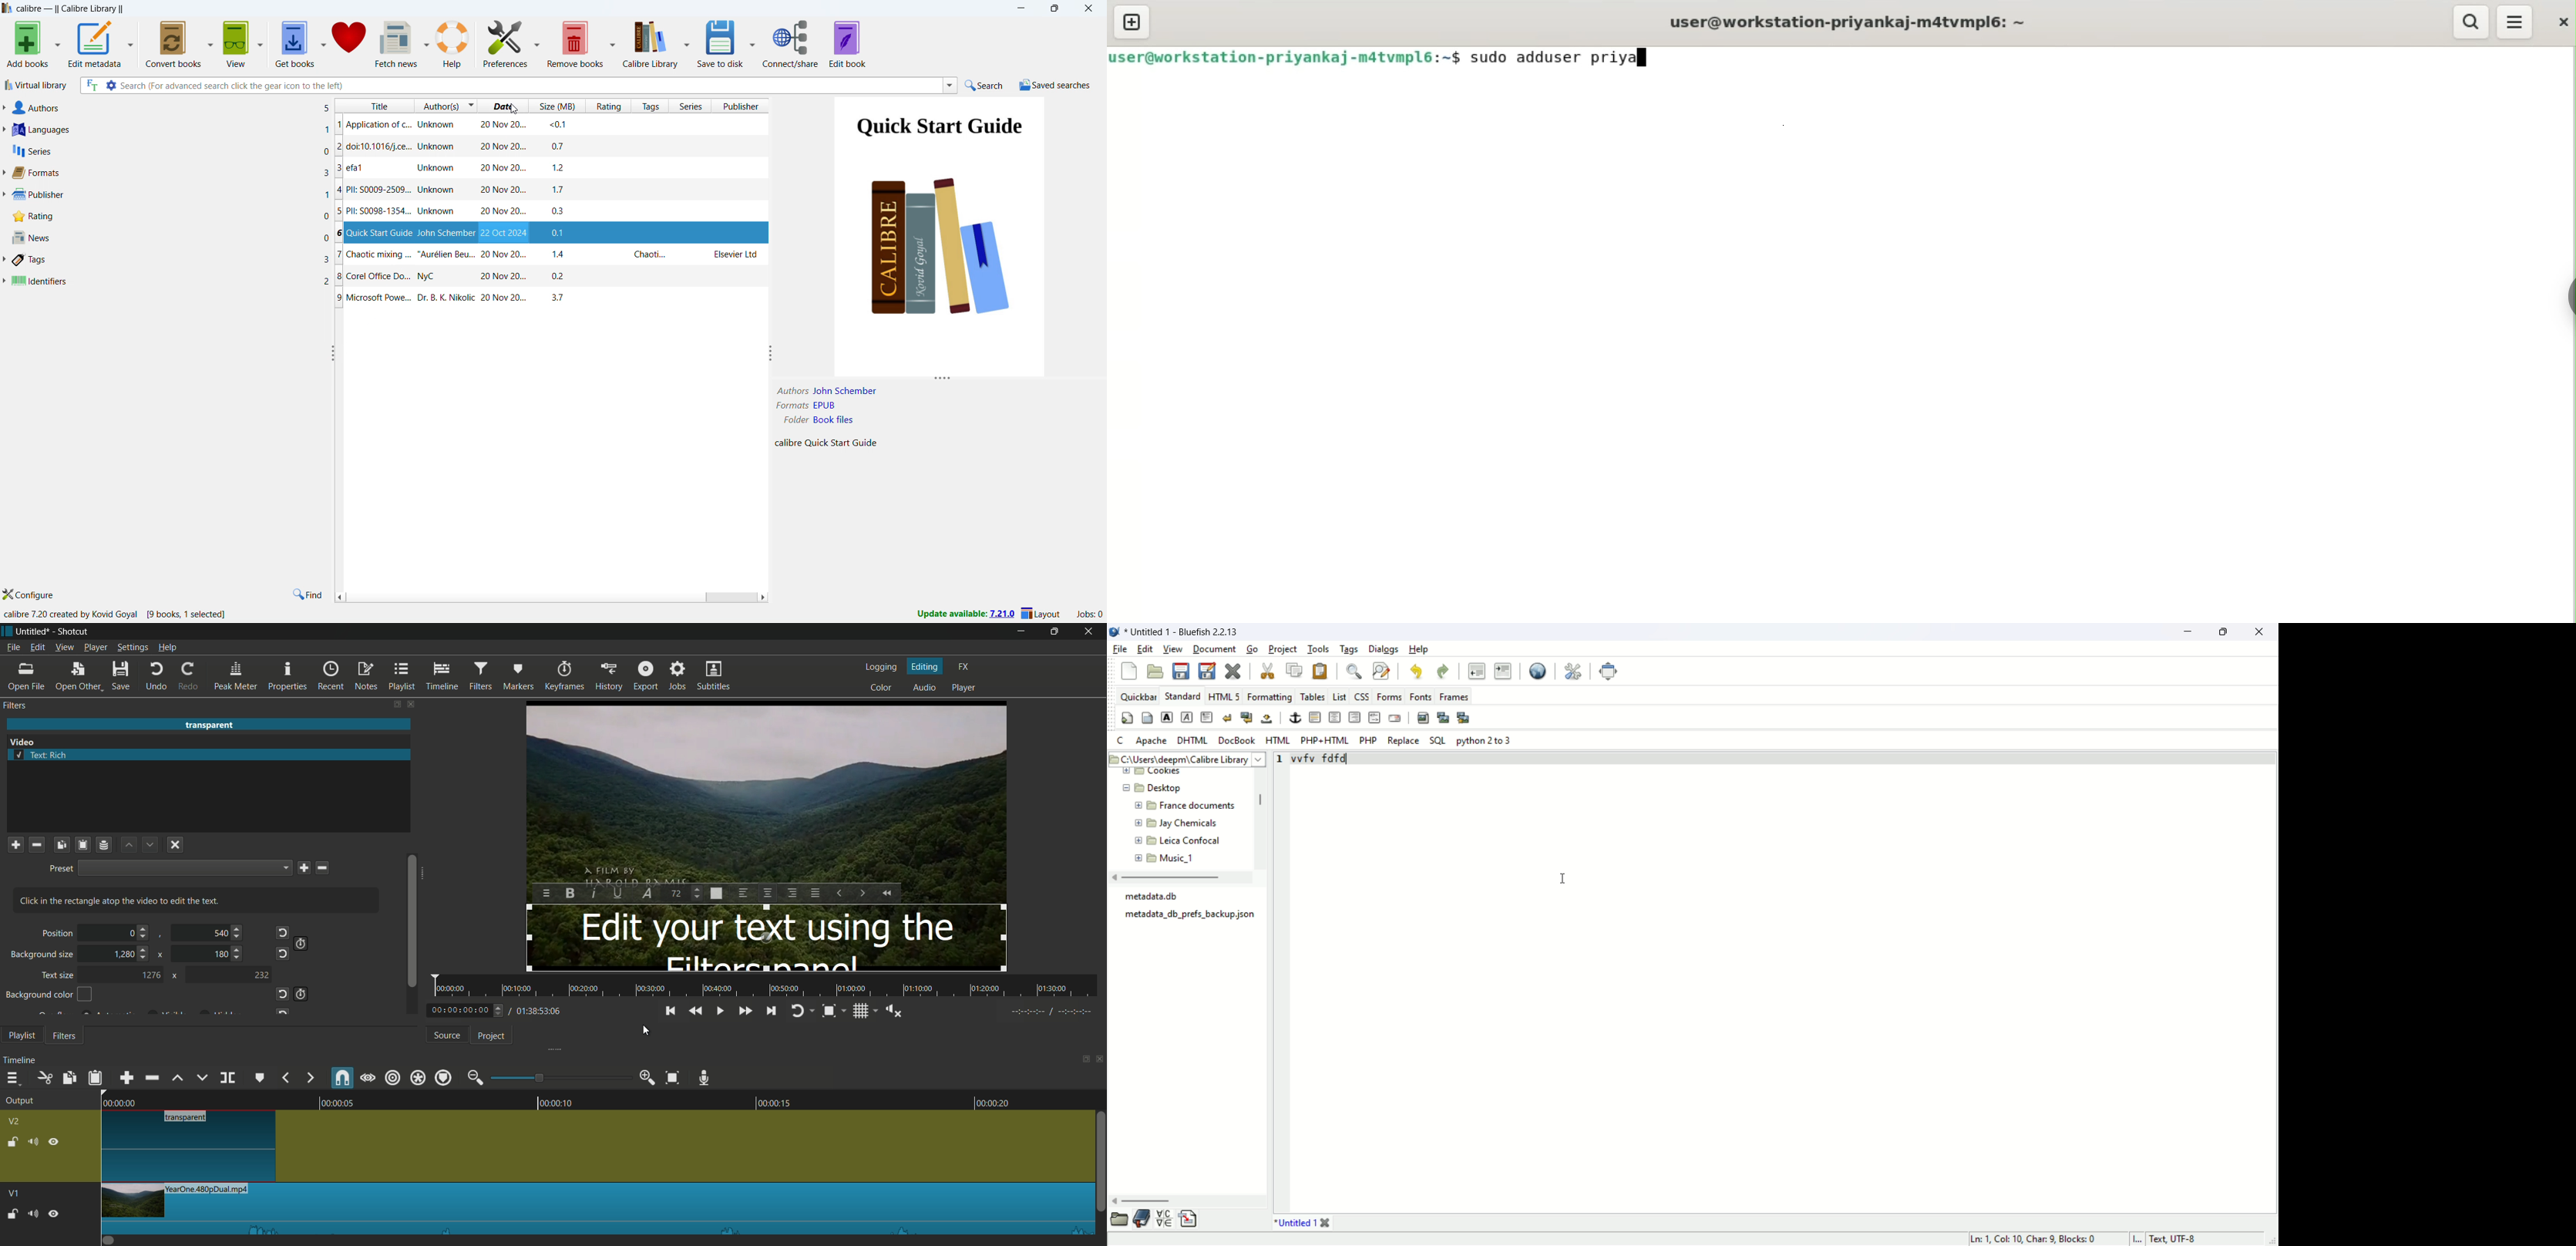  What do you see at coordinates (95, 1077) in the screenshot?
I see `paste` at bounding box center [95, 1077].